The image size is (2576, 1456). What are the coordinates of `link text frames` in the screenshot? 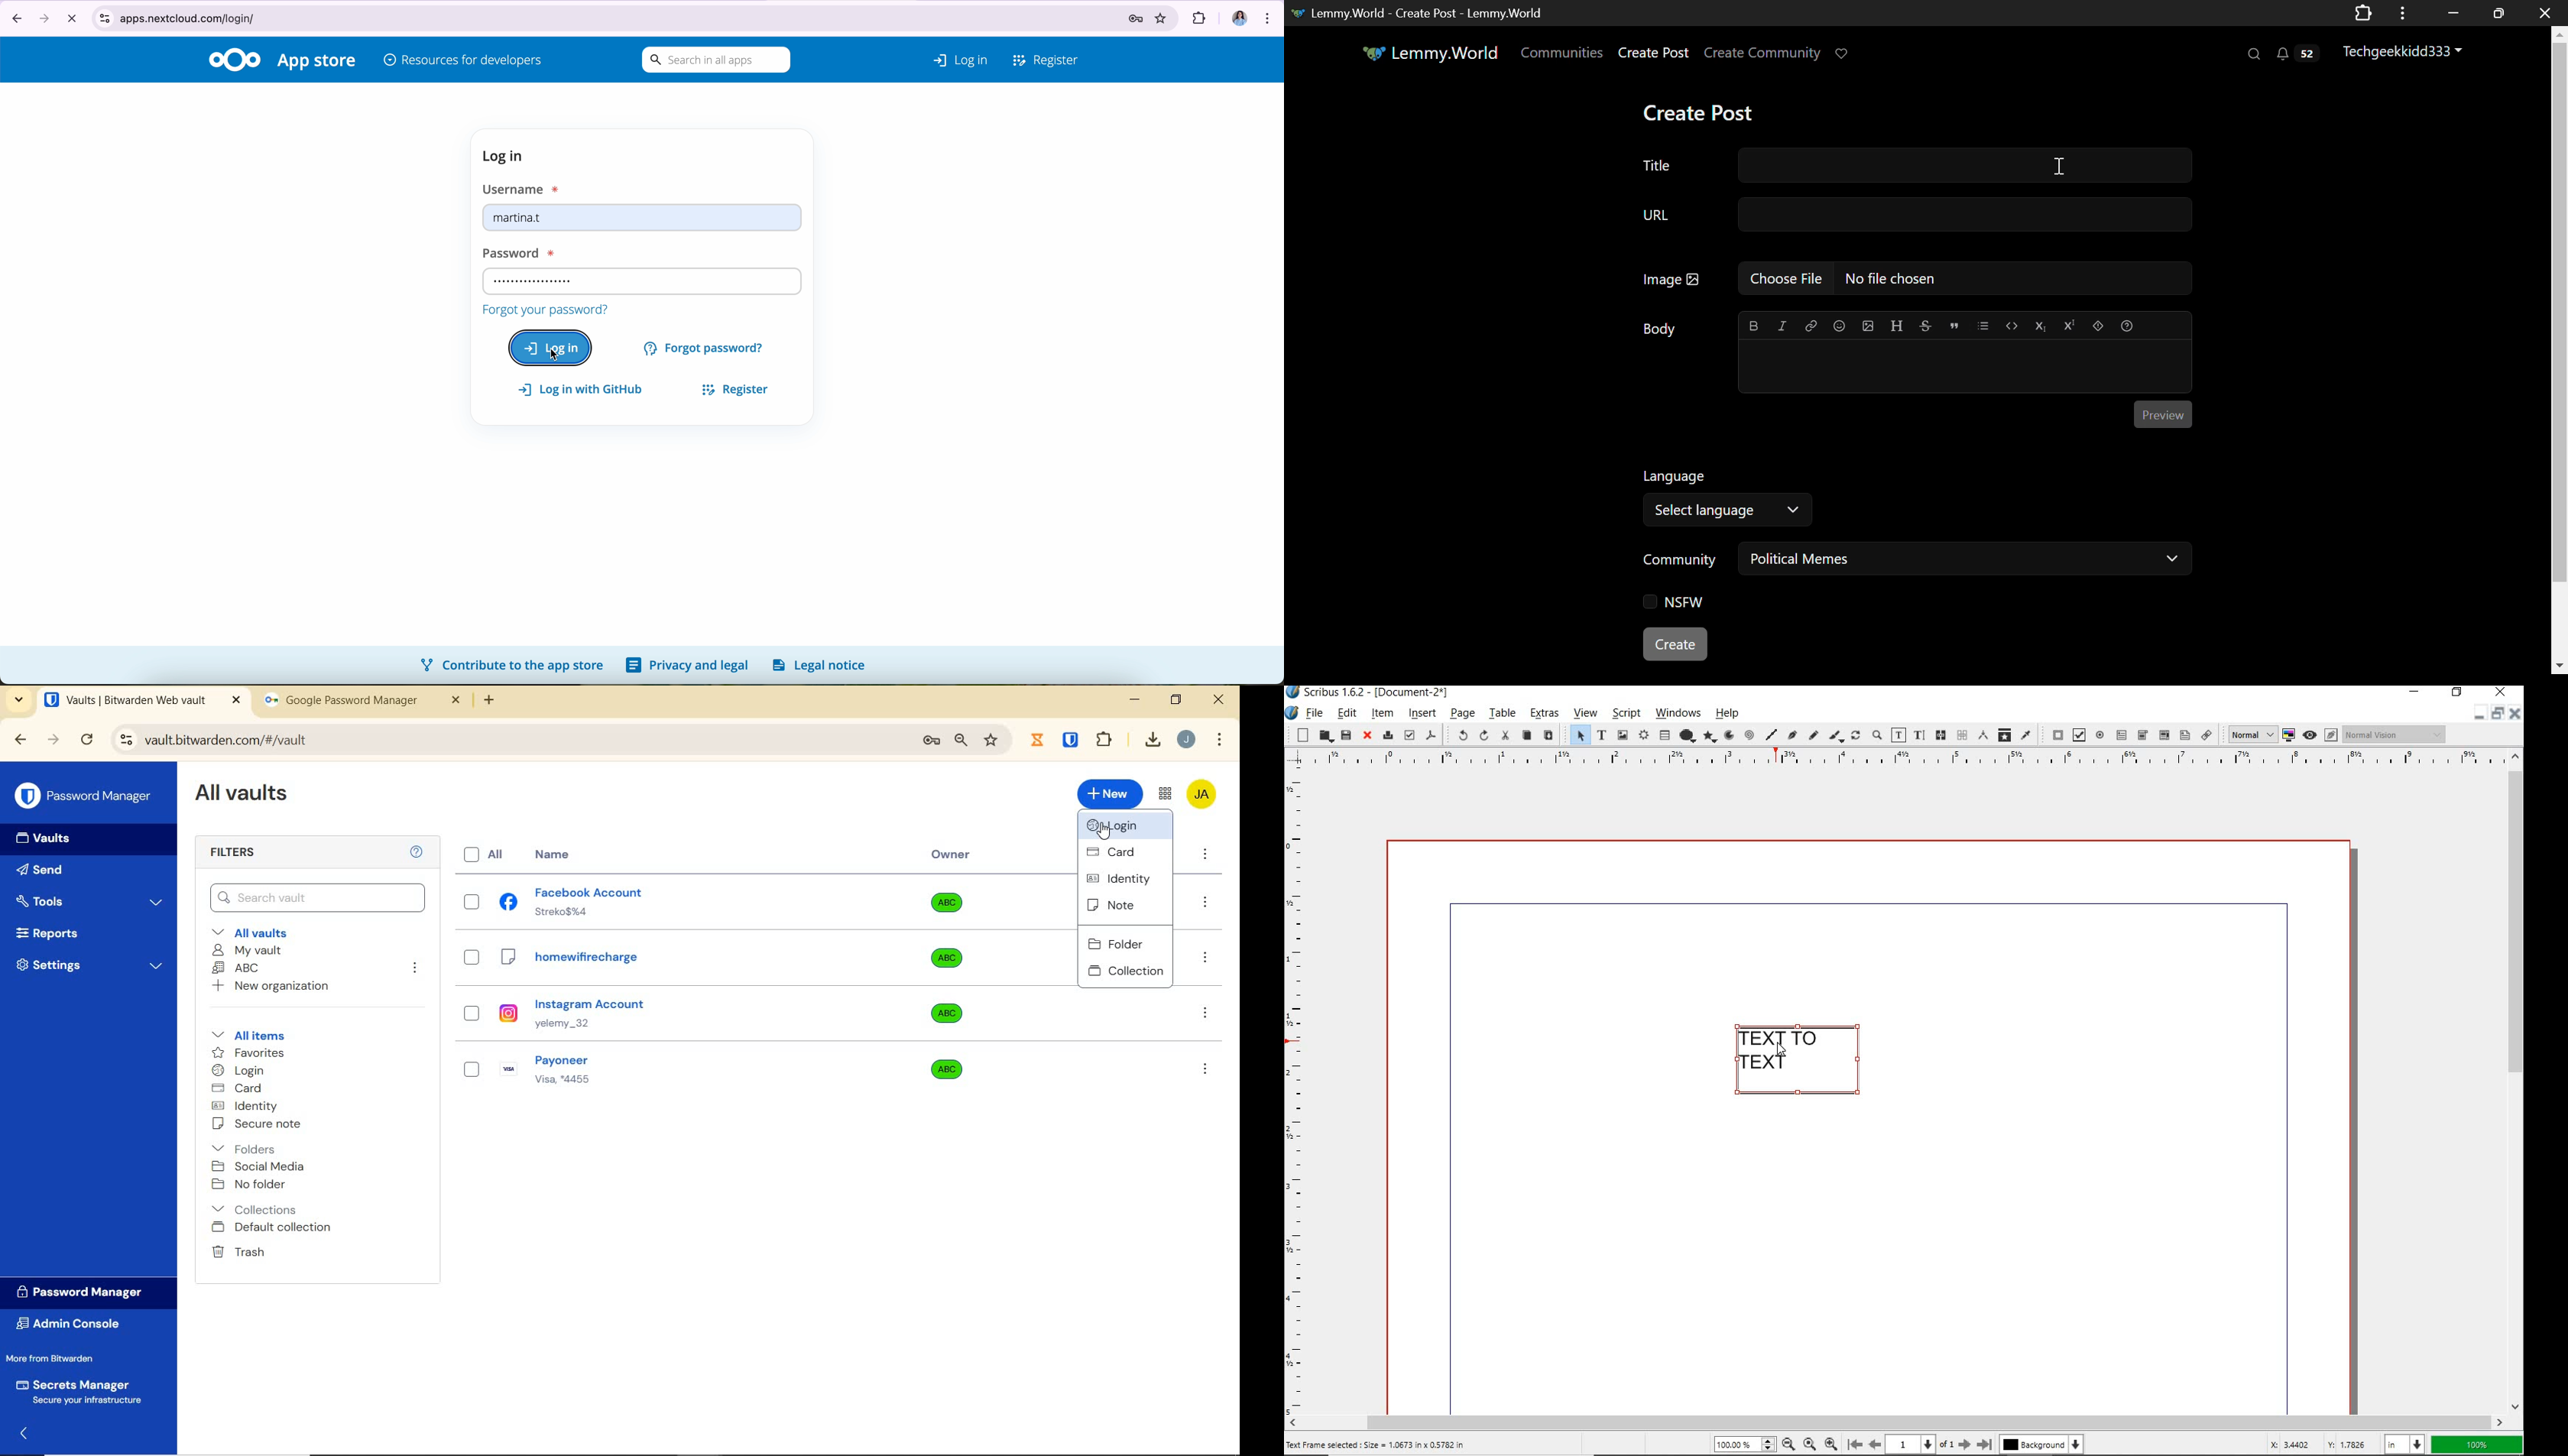 It's located at (1941, 735).